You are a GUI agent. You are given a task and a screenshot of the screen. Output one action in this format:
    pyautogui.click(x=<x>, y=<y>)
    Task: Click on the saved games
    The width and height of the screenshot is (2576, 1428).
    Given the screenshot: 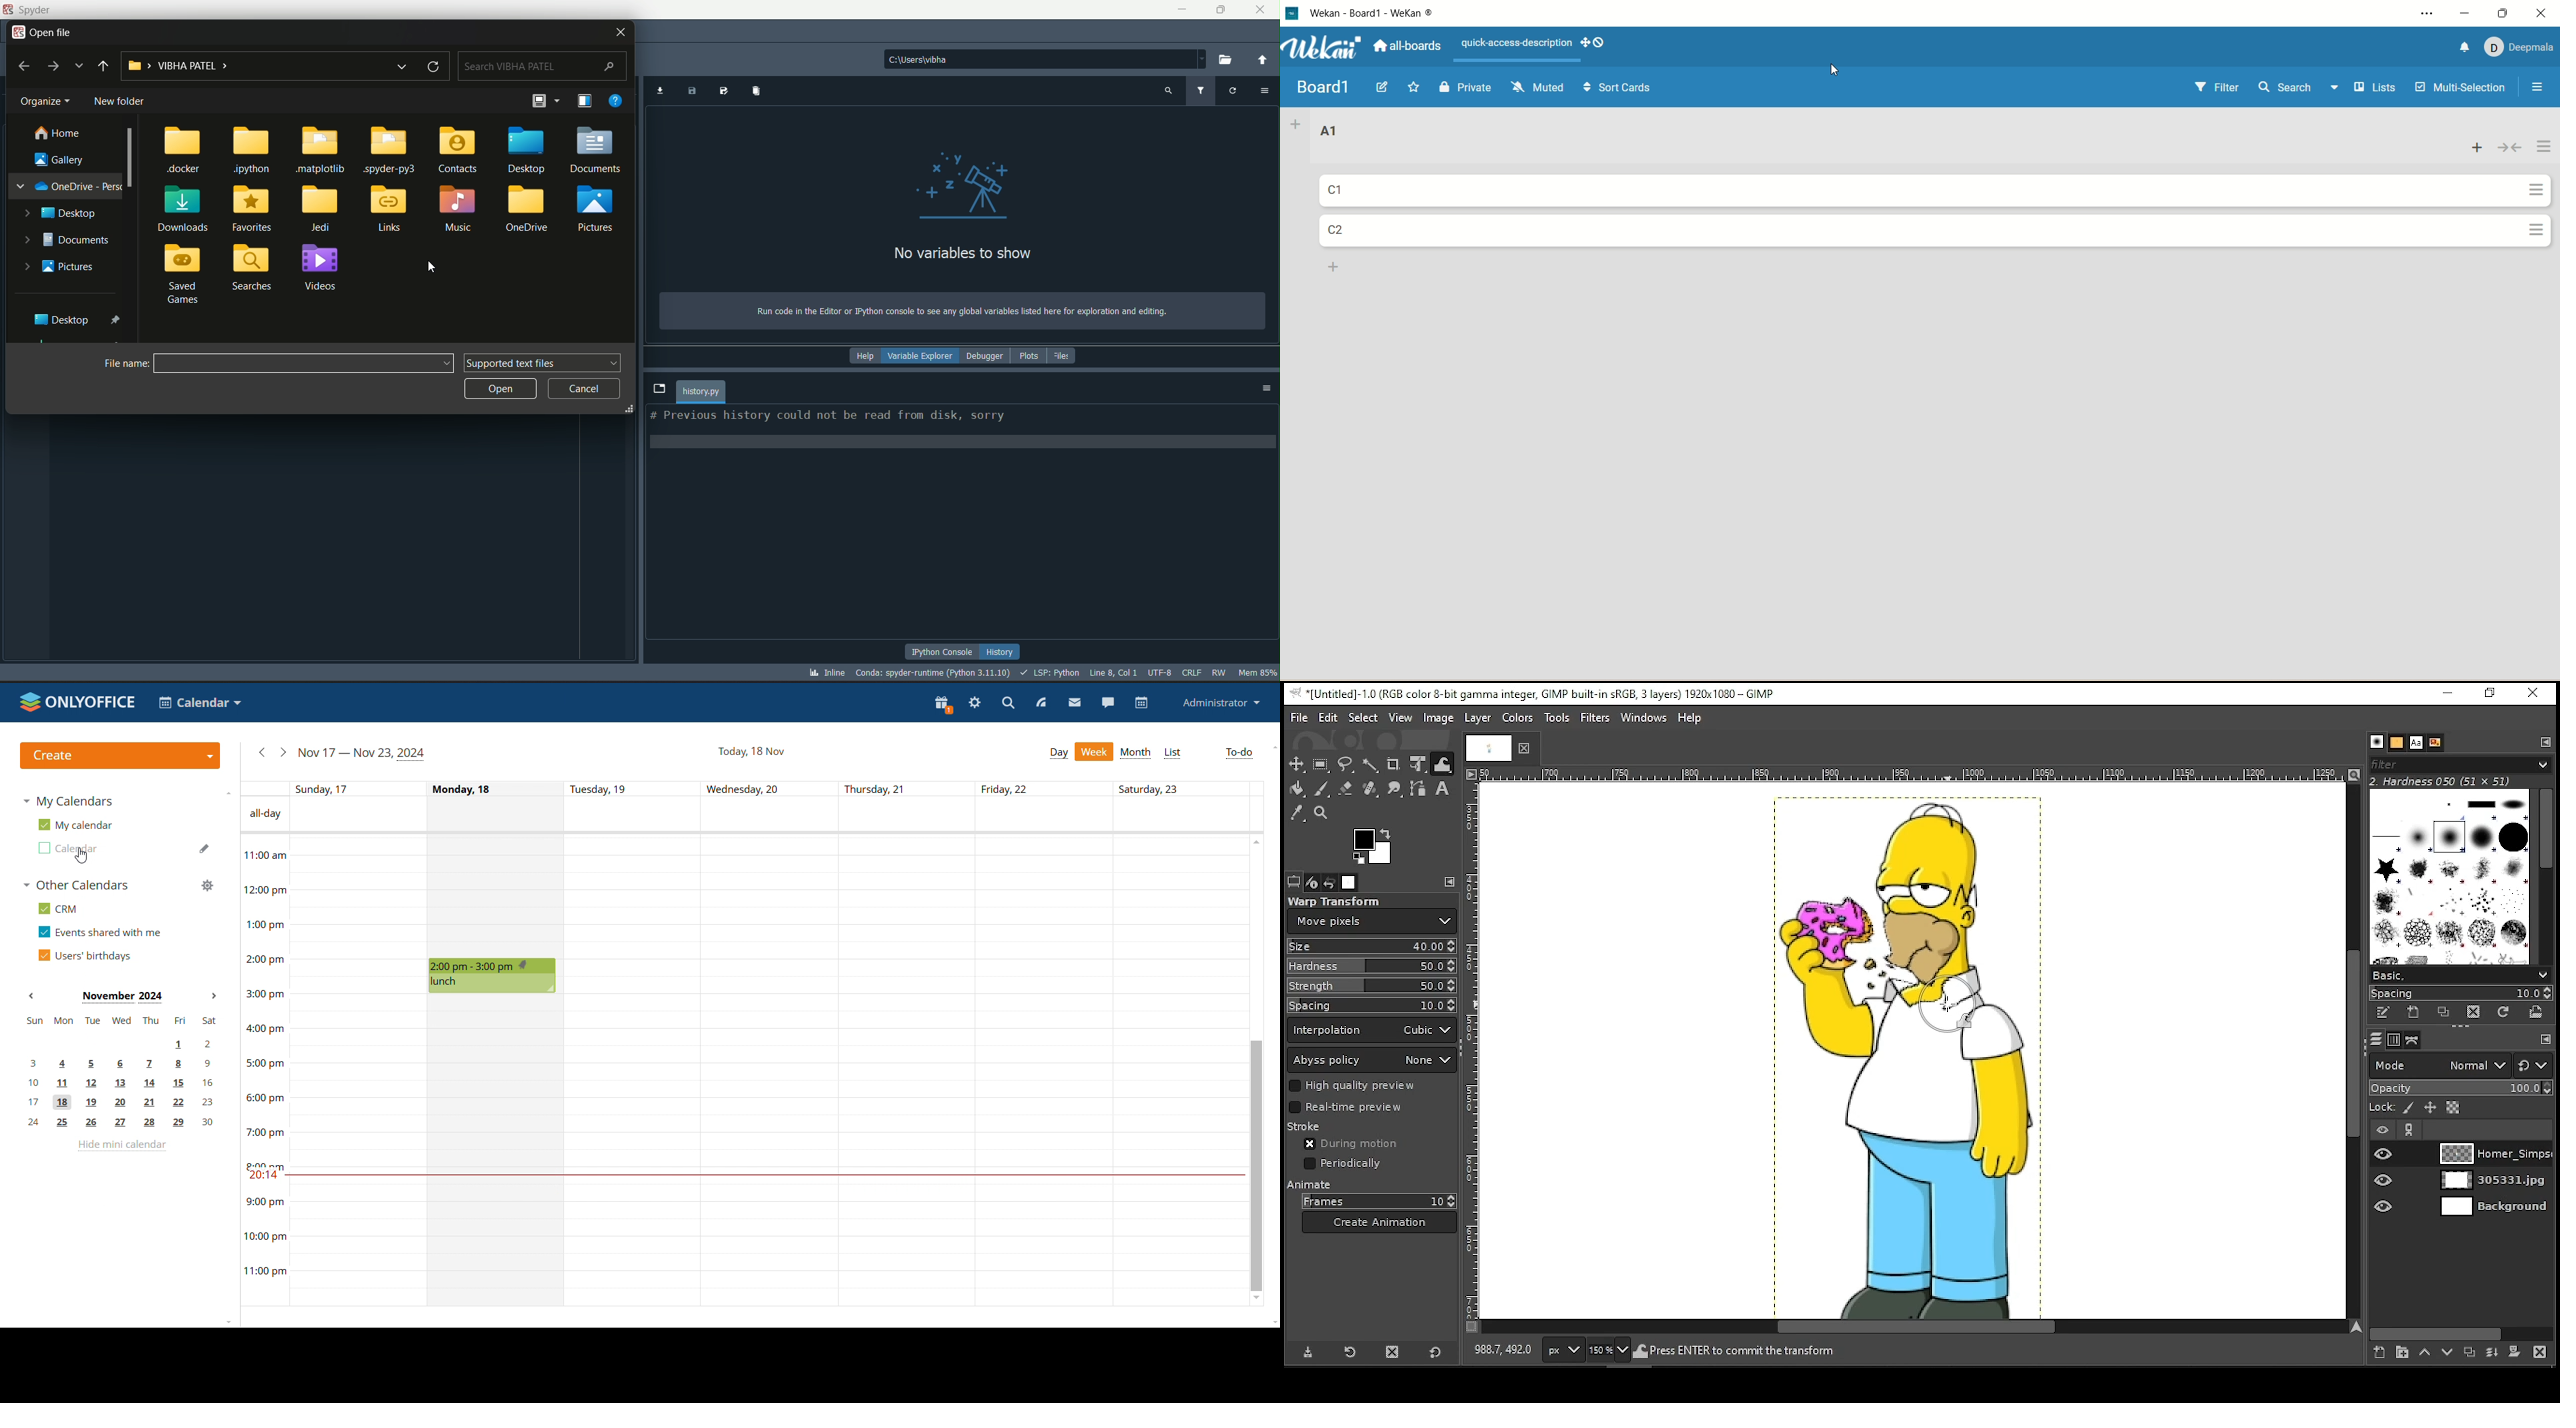 What is the action you would take?
    pyautogui.click(x=184, y=276)
    